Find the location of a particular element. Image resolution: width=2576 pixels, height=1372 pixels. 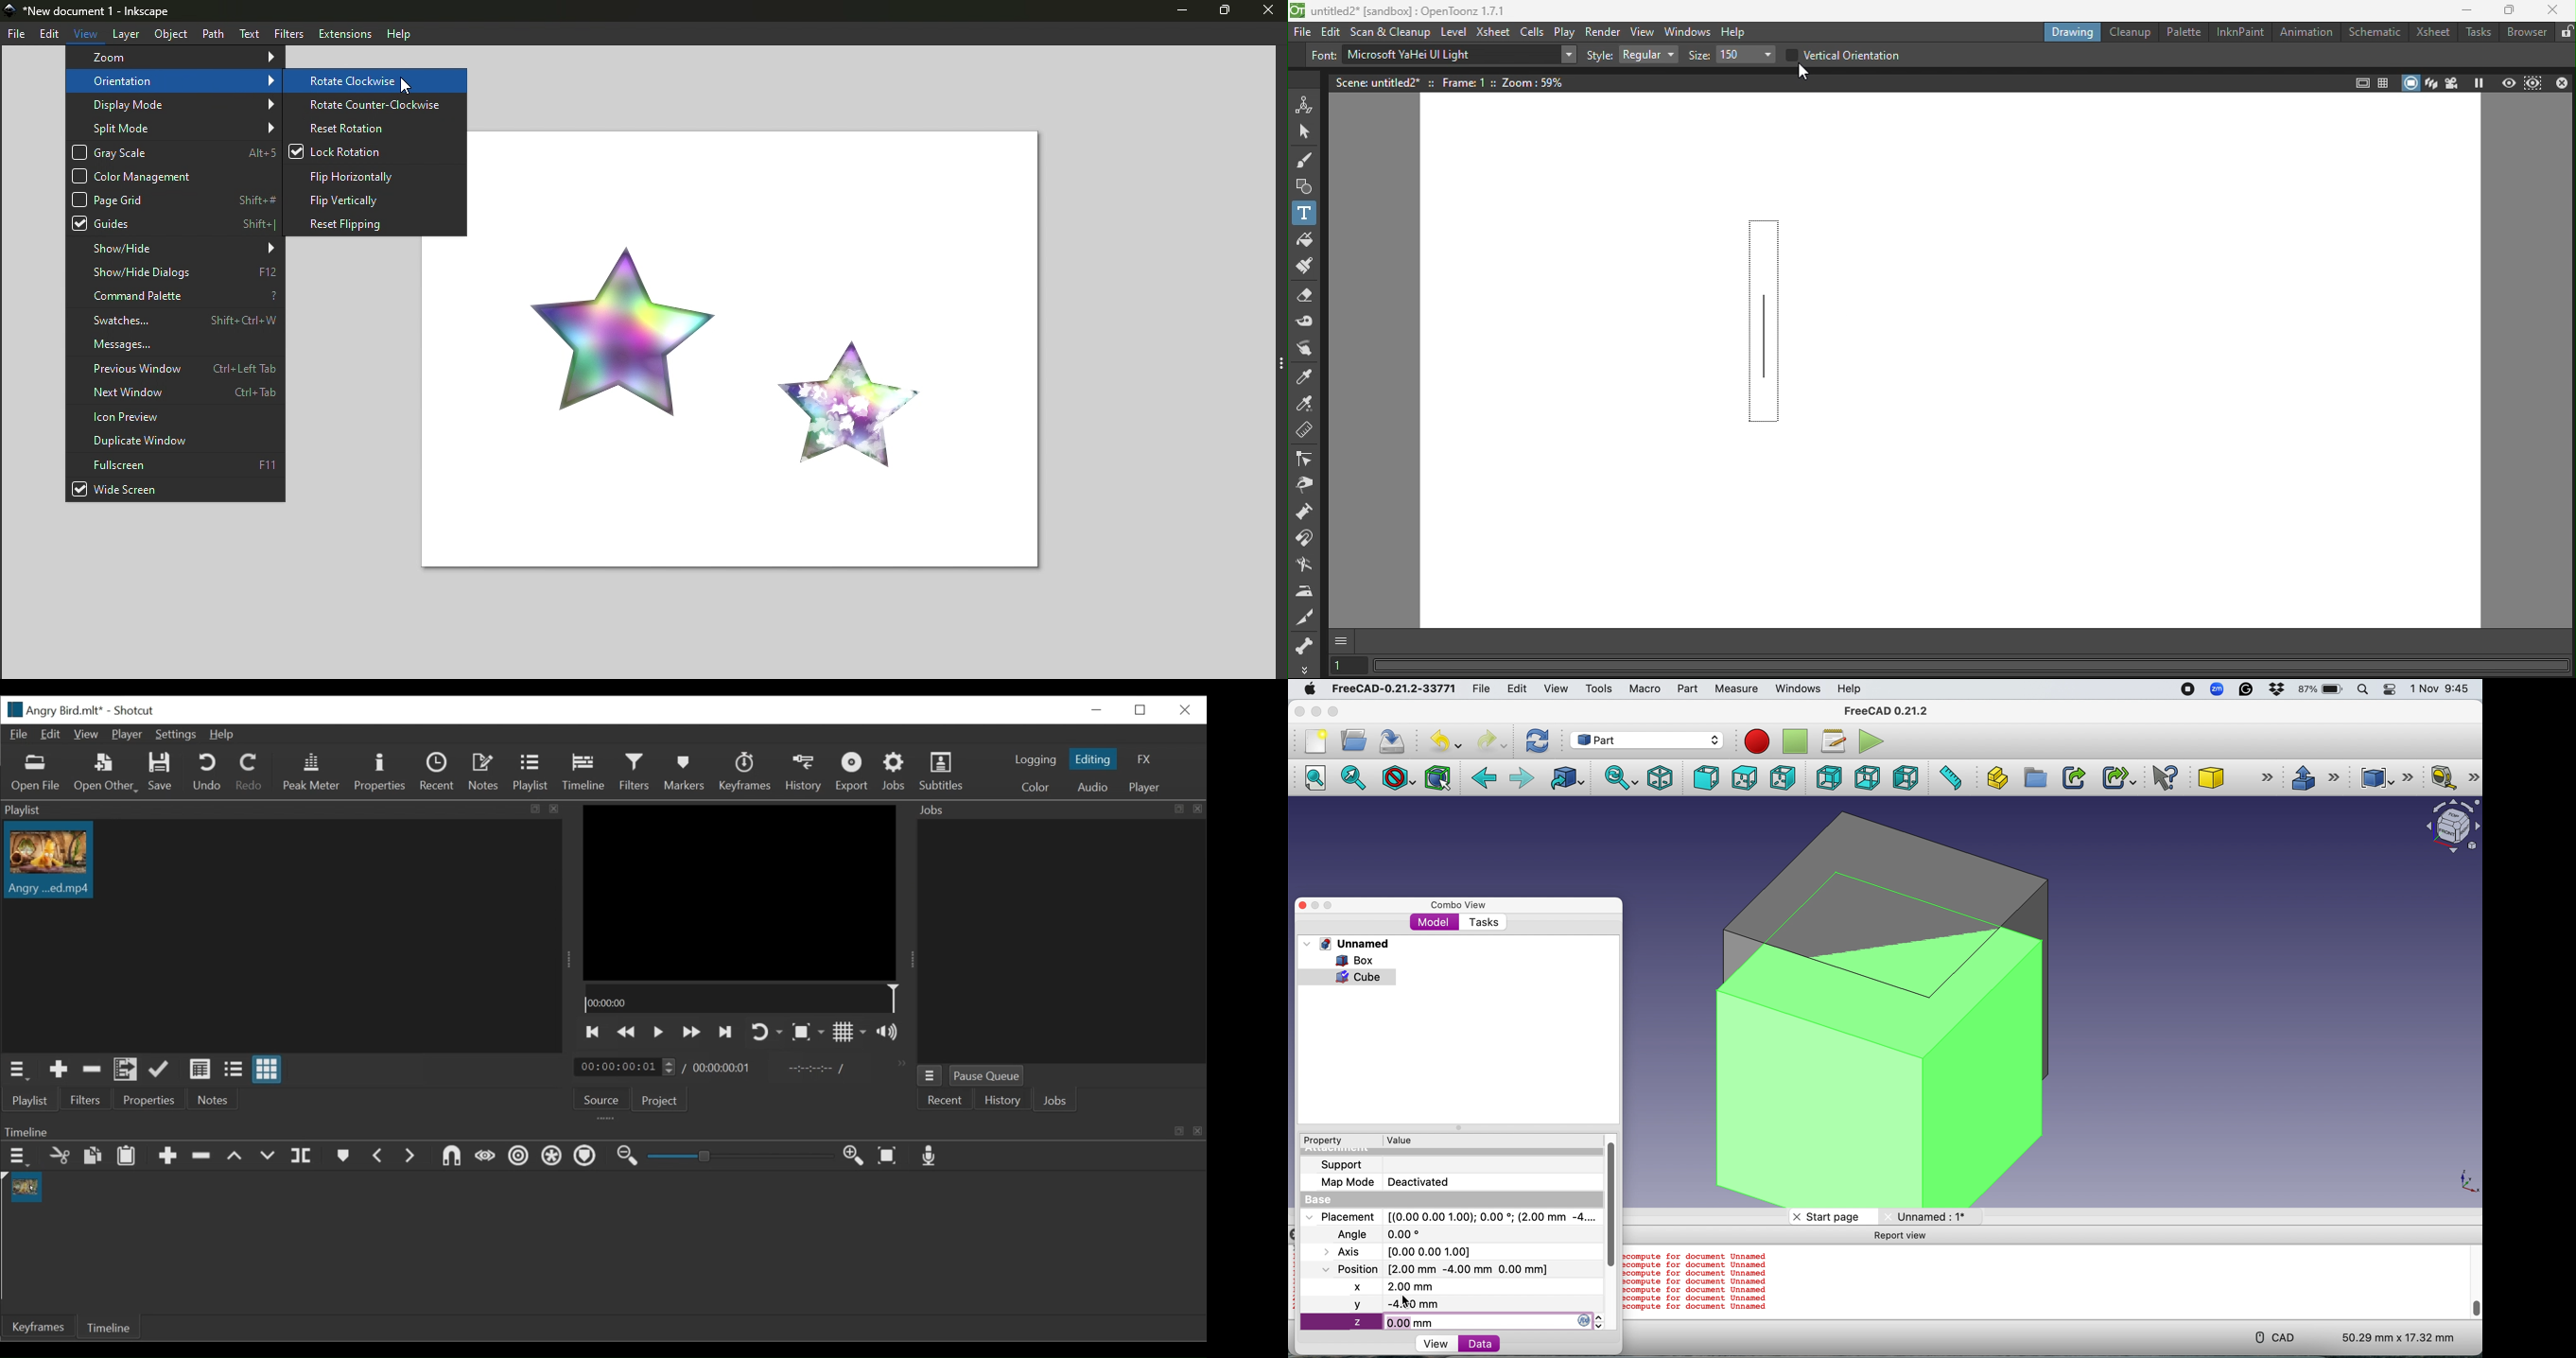

Media Viewer is located at coordinates (741, 892).